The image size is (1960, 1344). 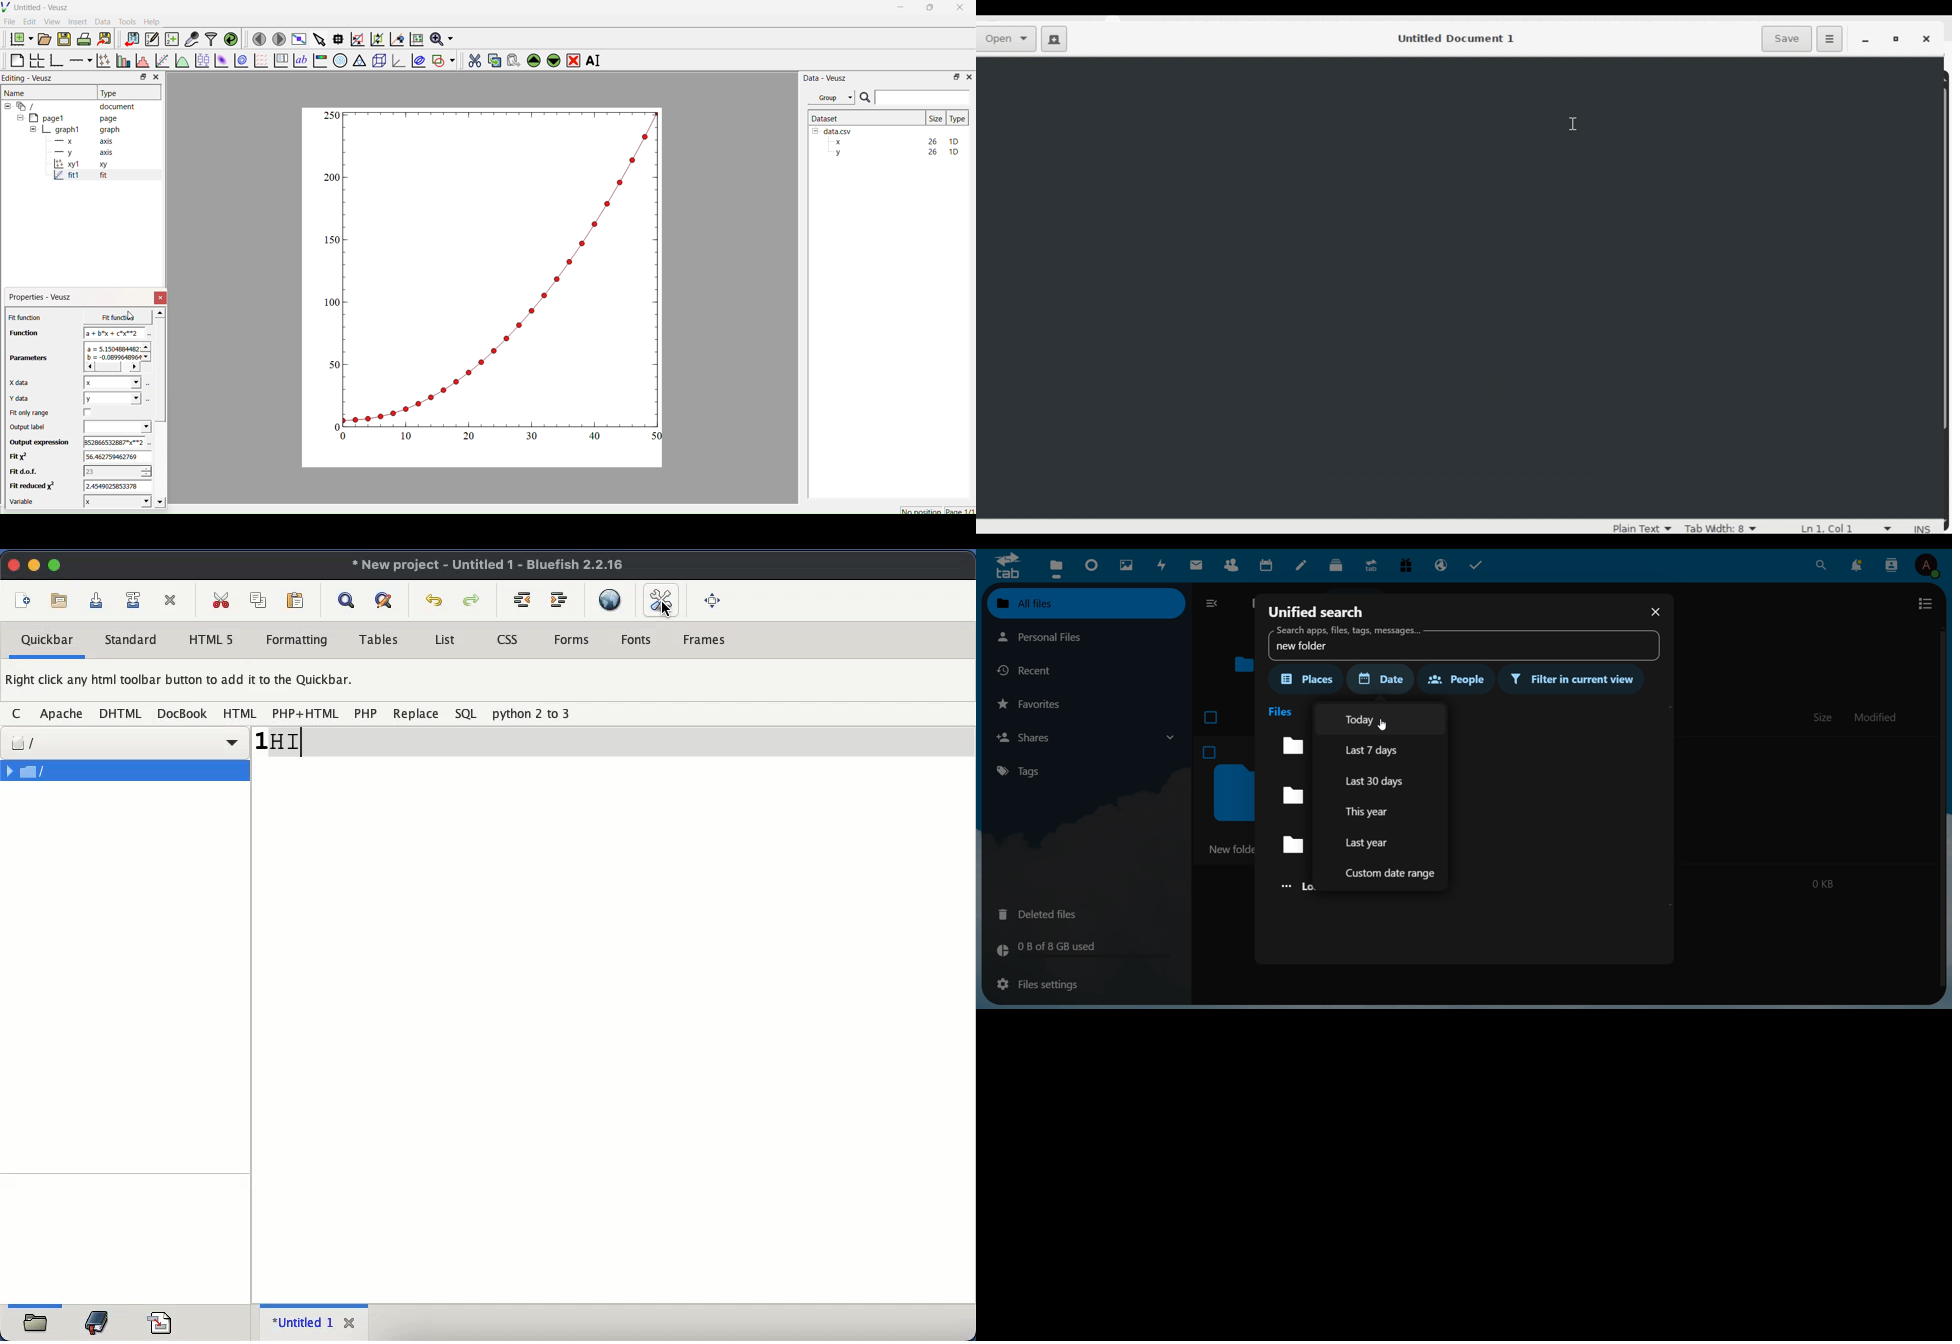 I want to click on show find bar, so click(x=349, y=600).